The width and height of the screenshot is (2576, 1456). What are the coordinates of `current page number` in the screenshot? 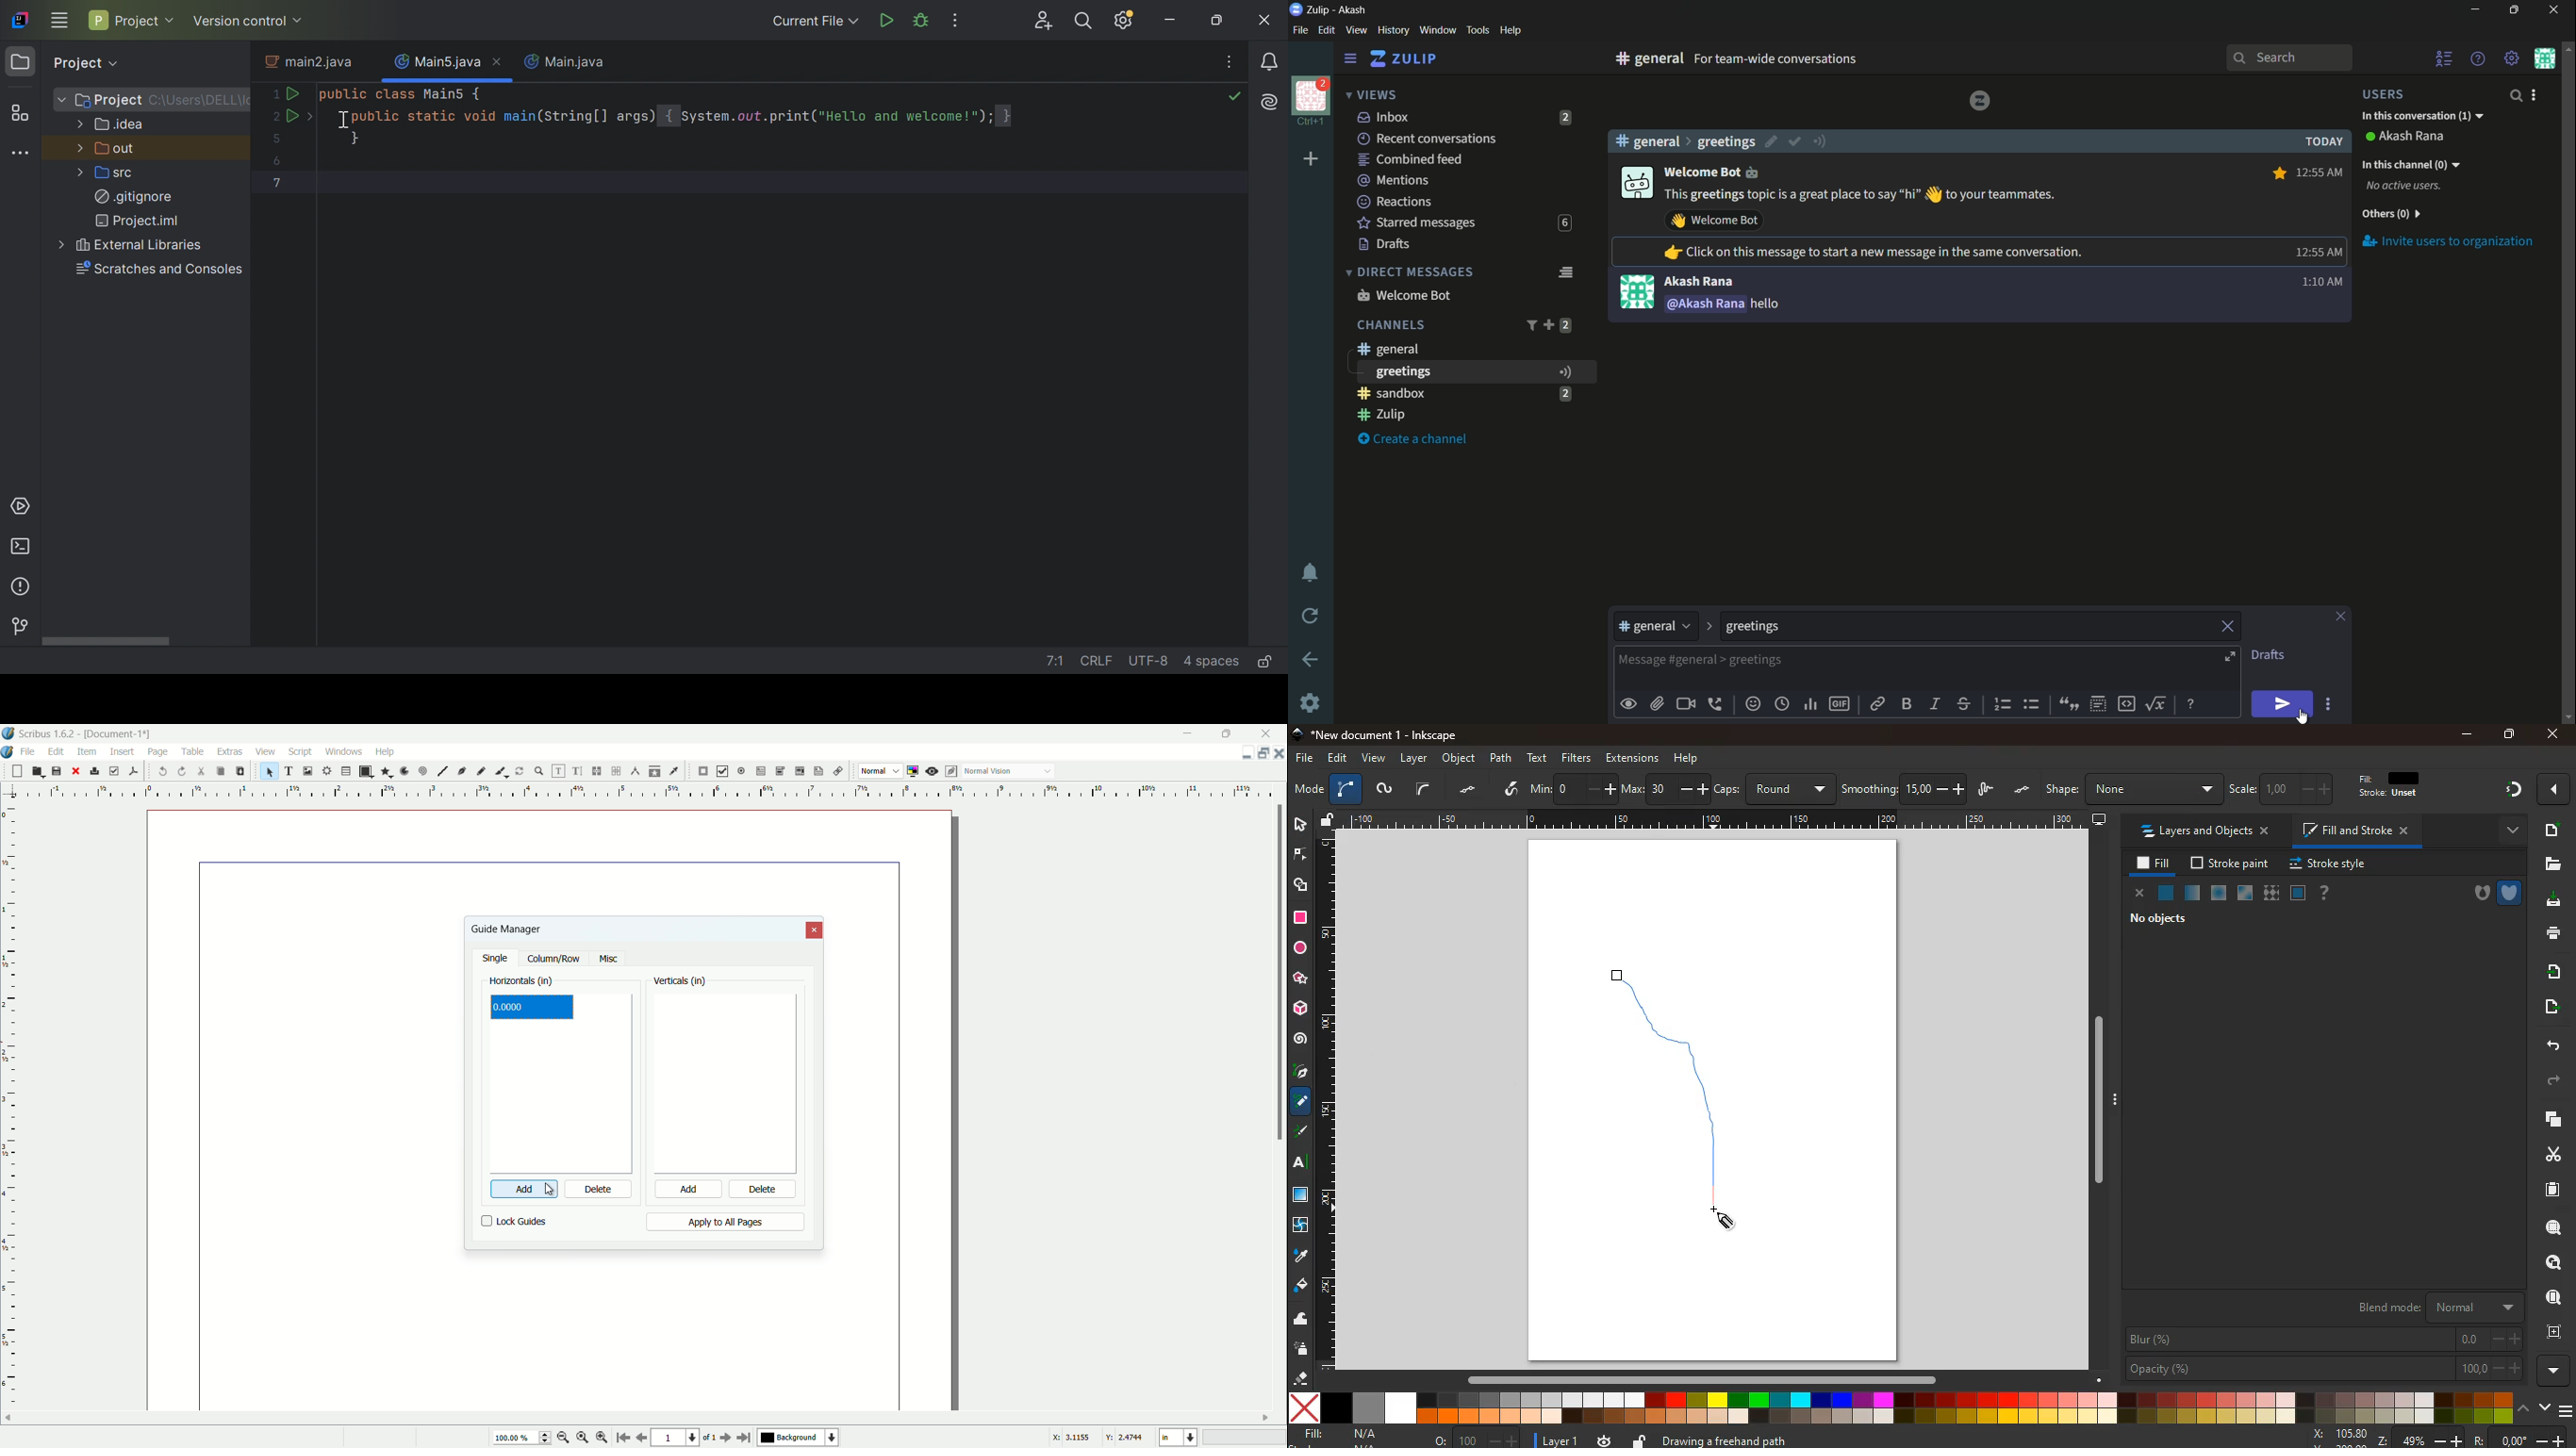 It's located at (675, 1439).